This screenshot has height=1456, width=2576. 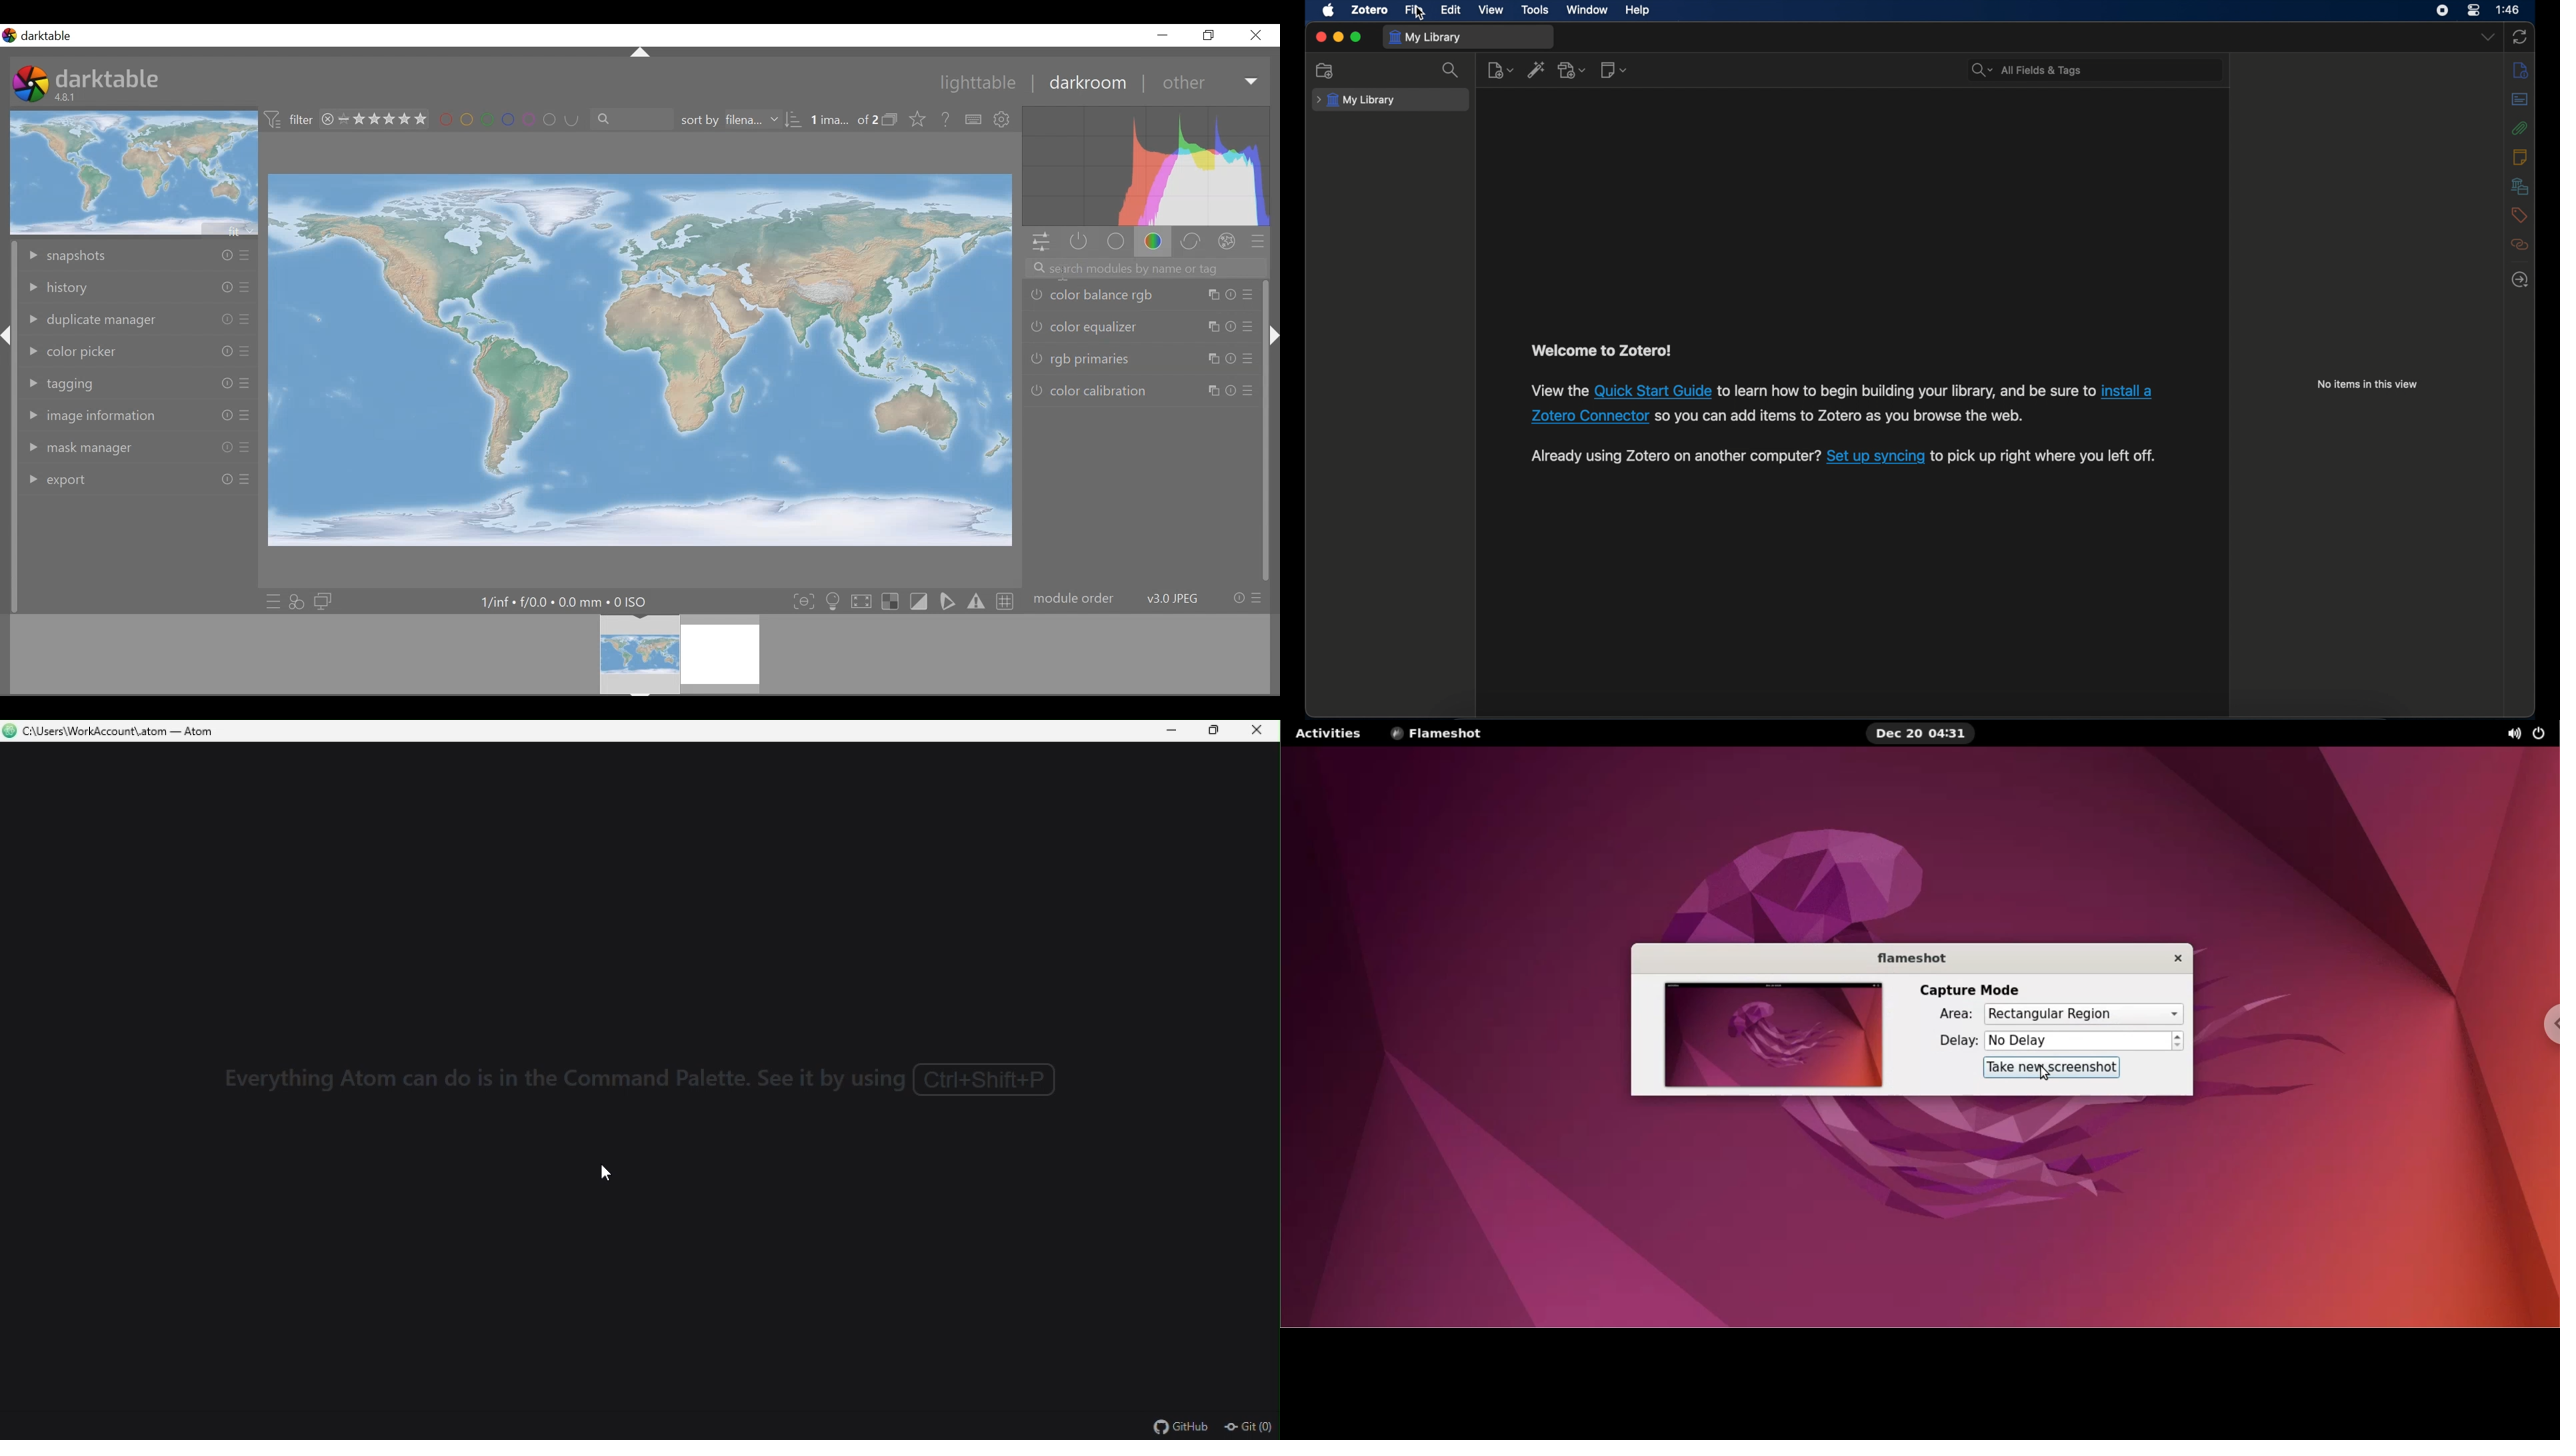 I want to click on correct, so click(x=1190, y=241).